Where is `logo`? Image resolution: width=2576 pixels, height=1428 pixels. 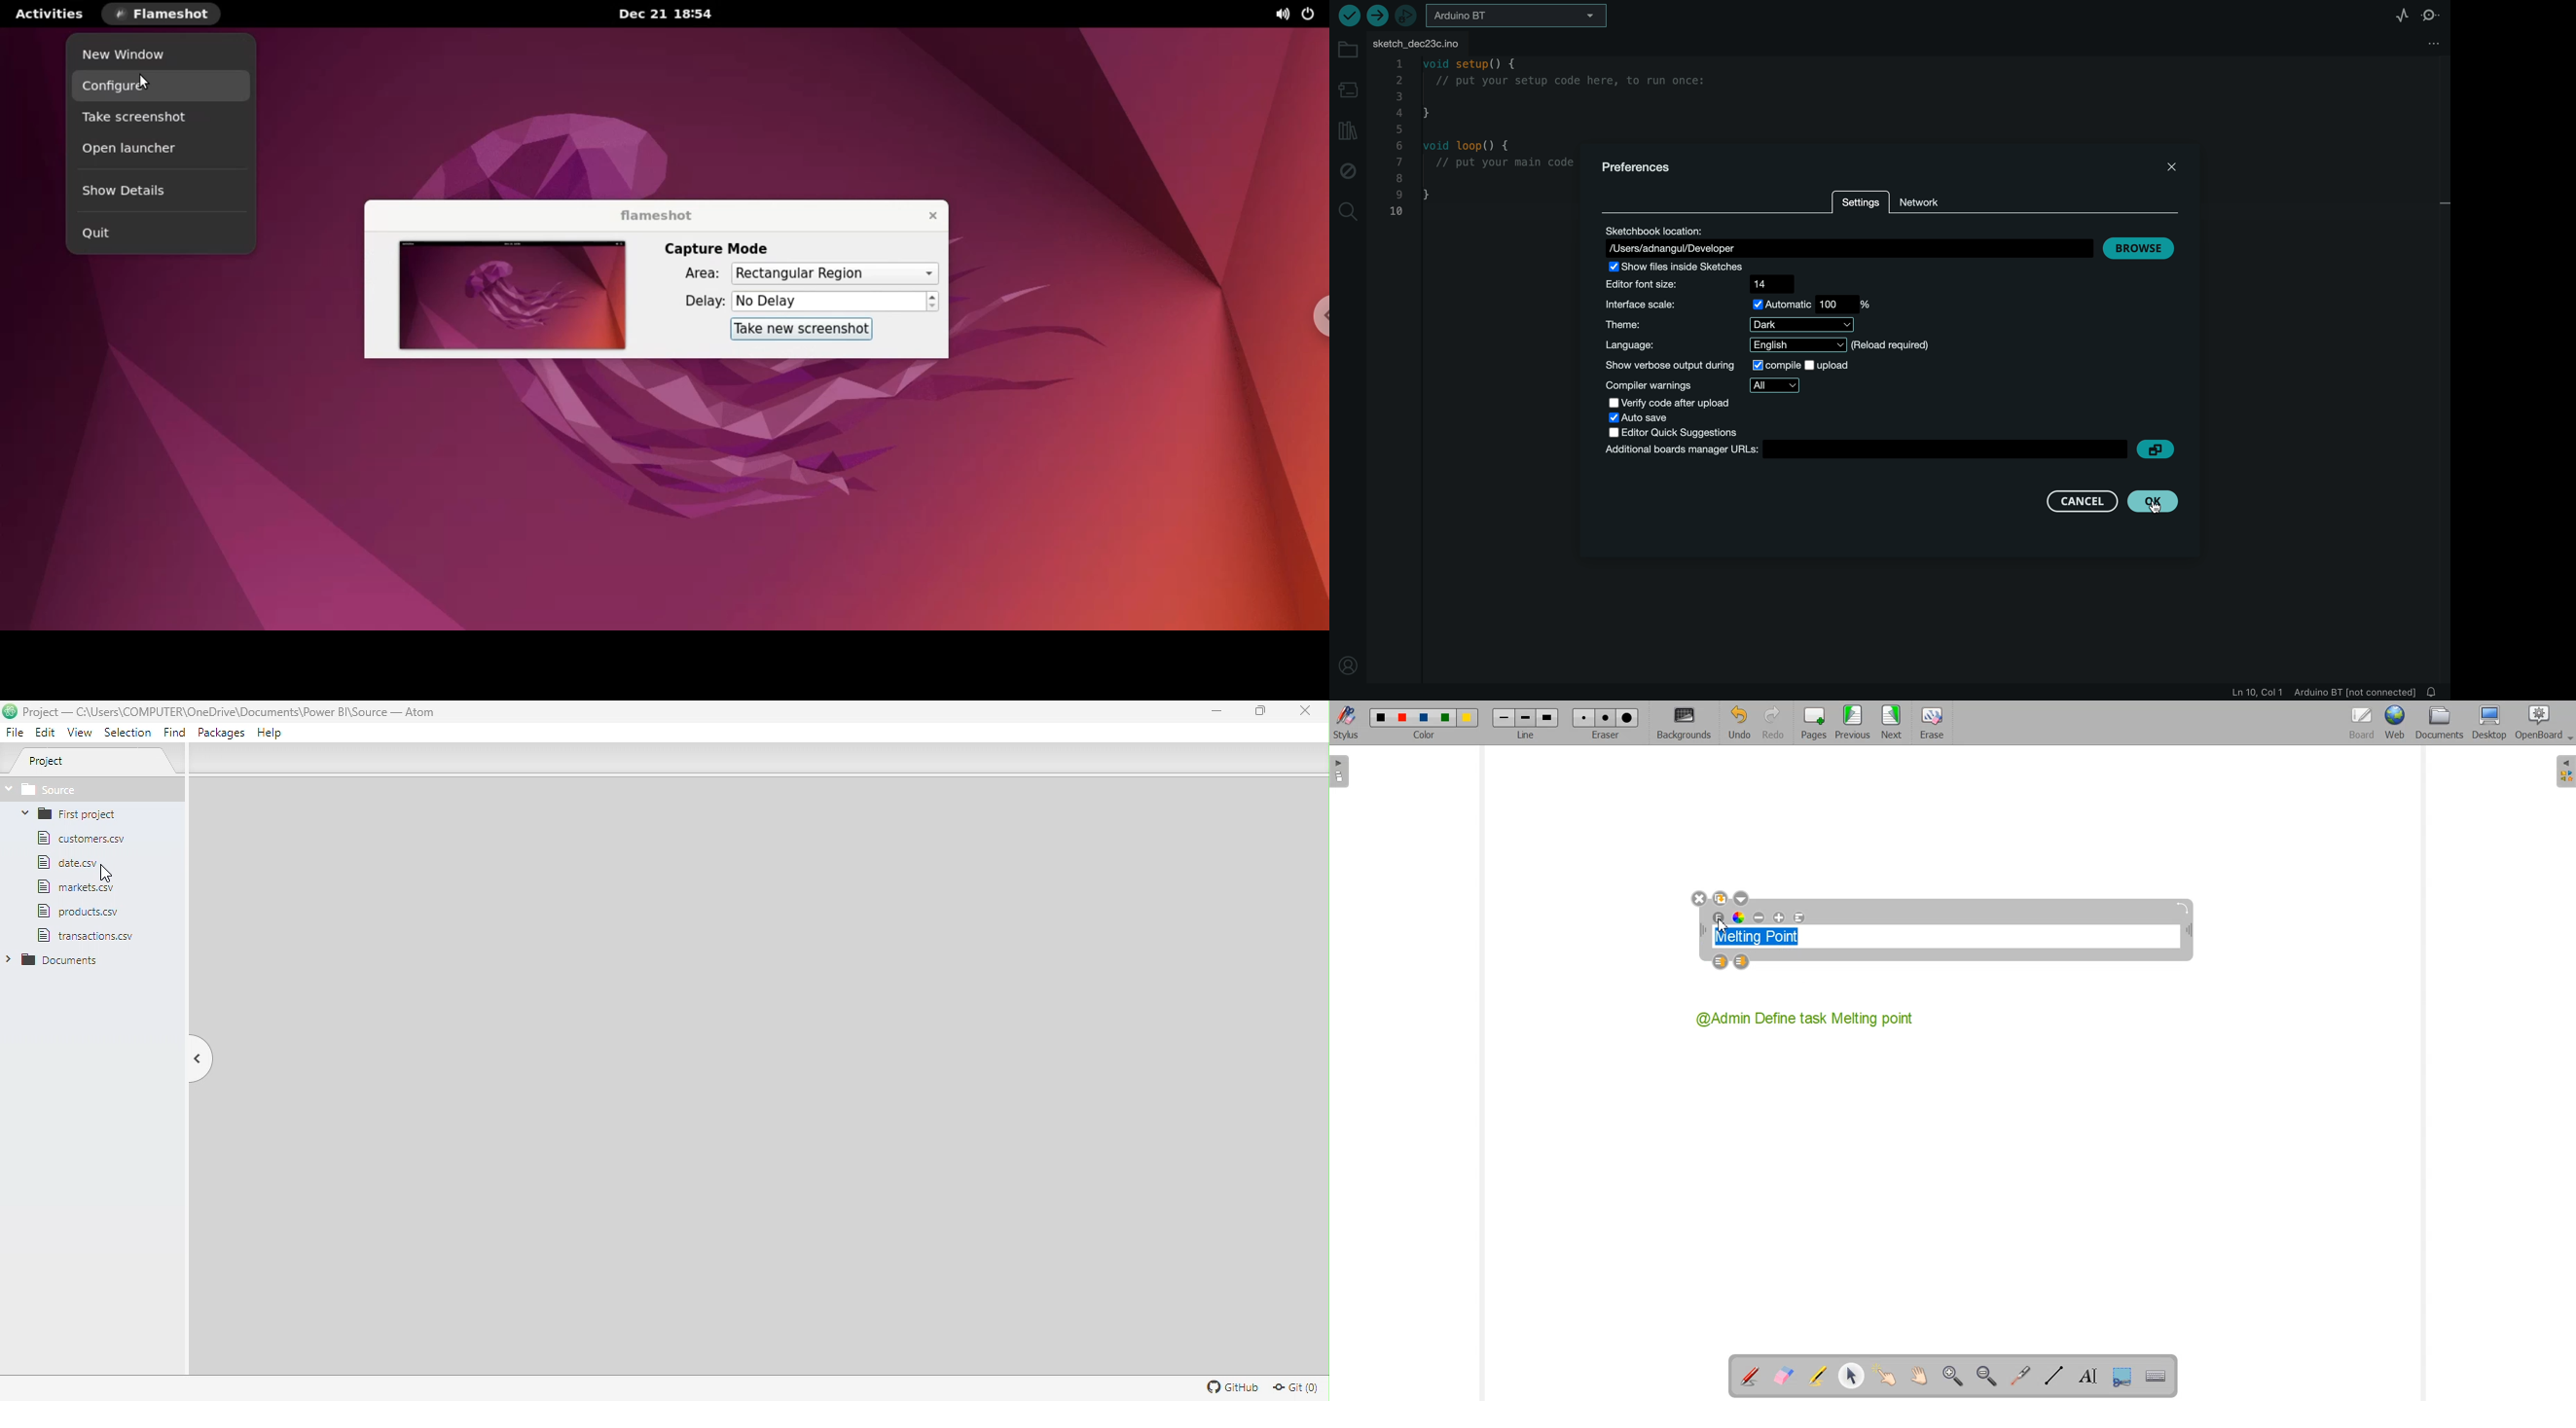 logo is located at coordinates (10, 711).